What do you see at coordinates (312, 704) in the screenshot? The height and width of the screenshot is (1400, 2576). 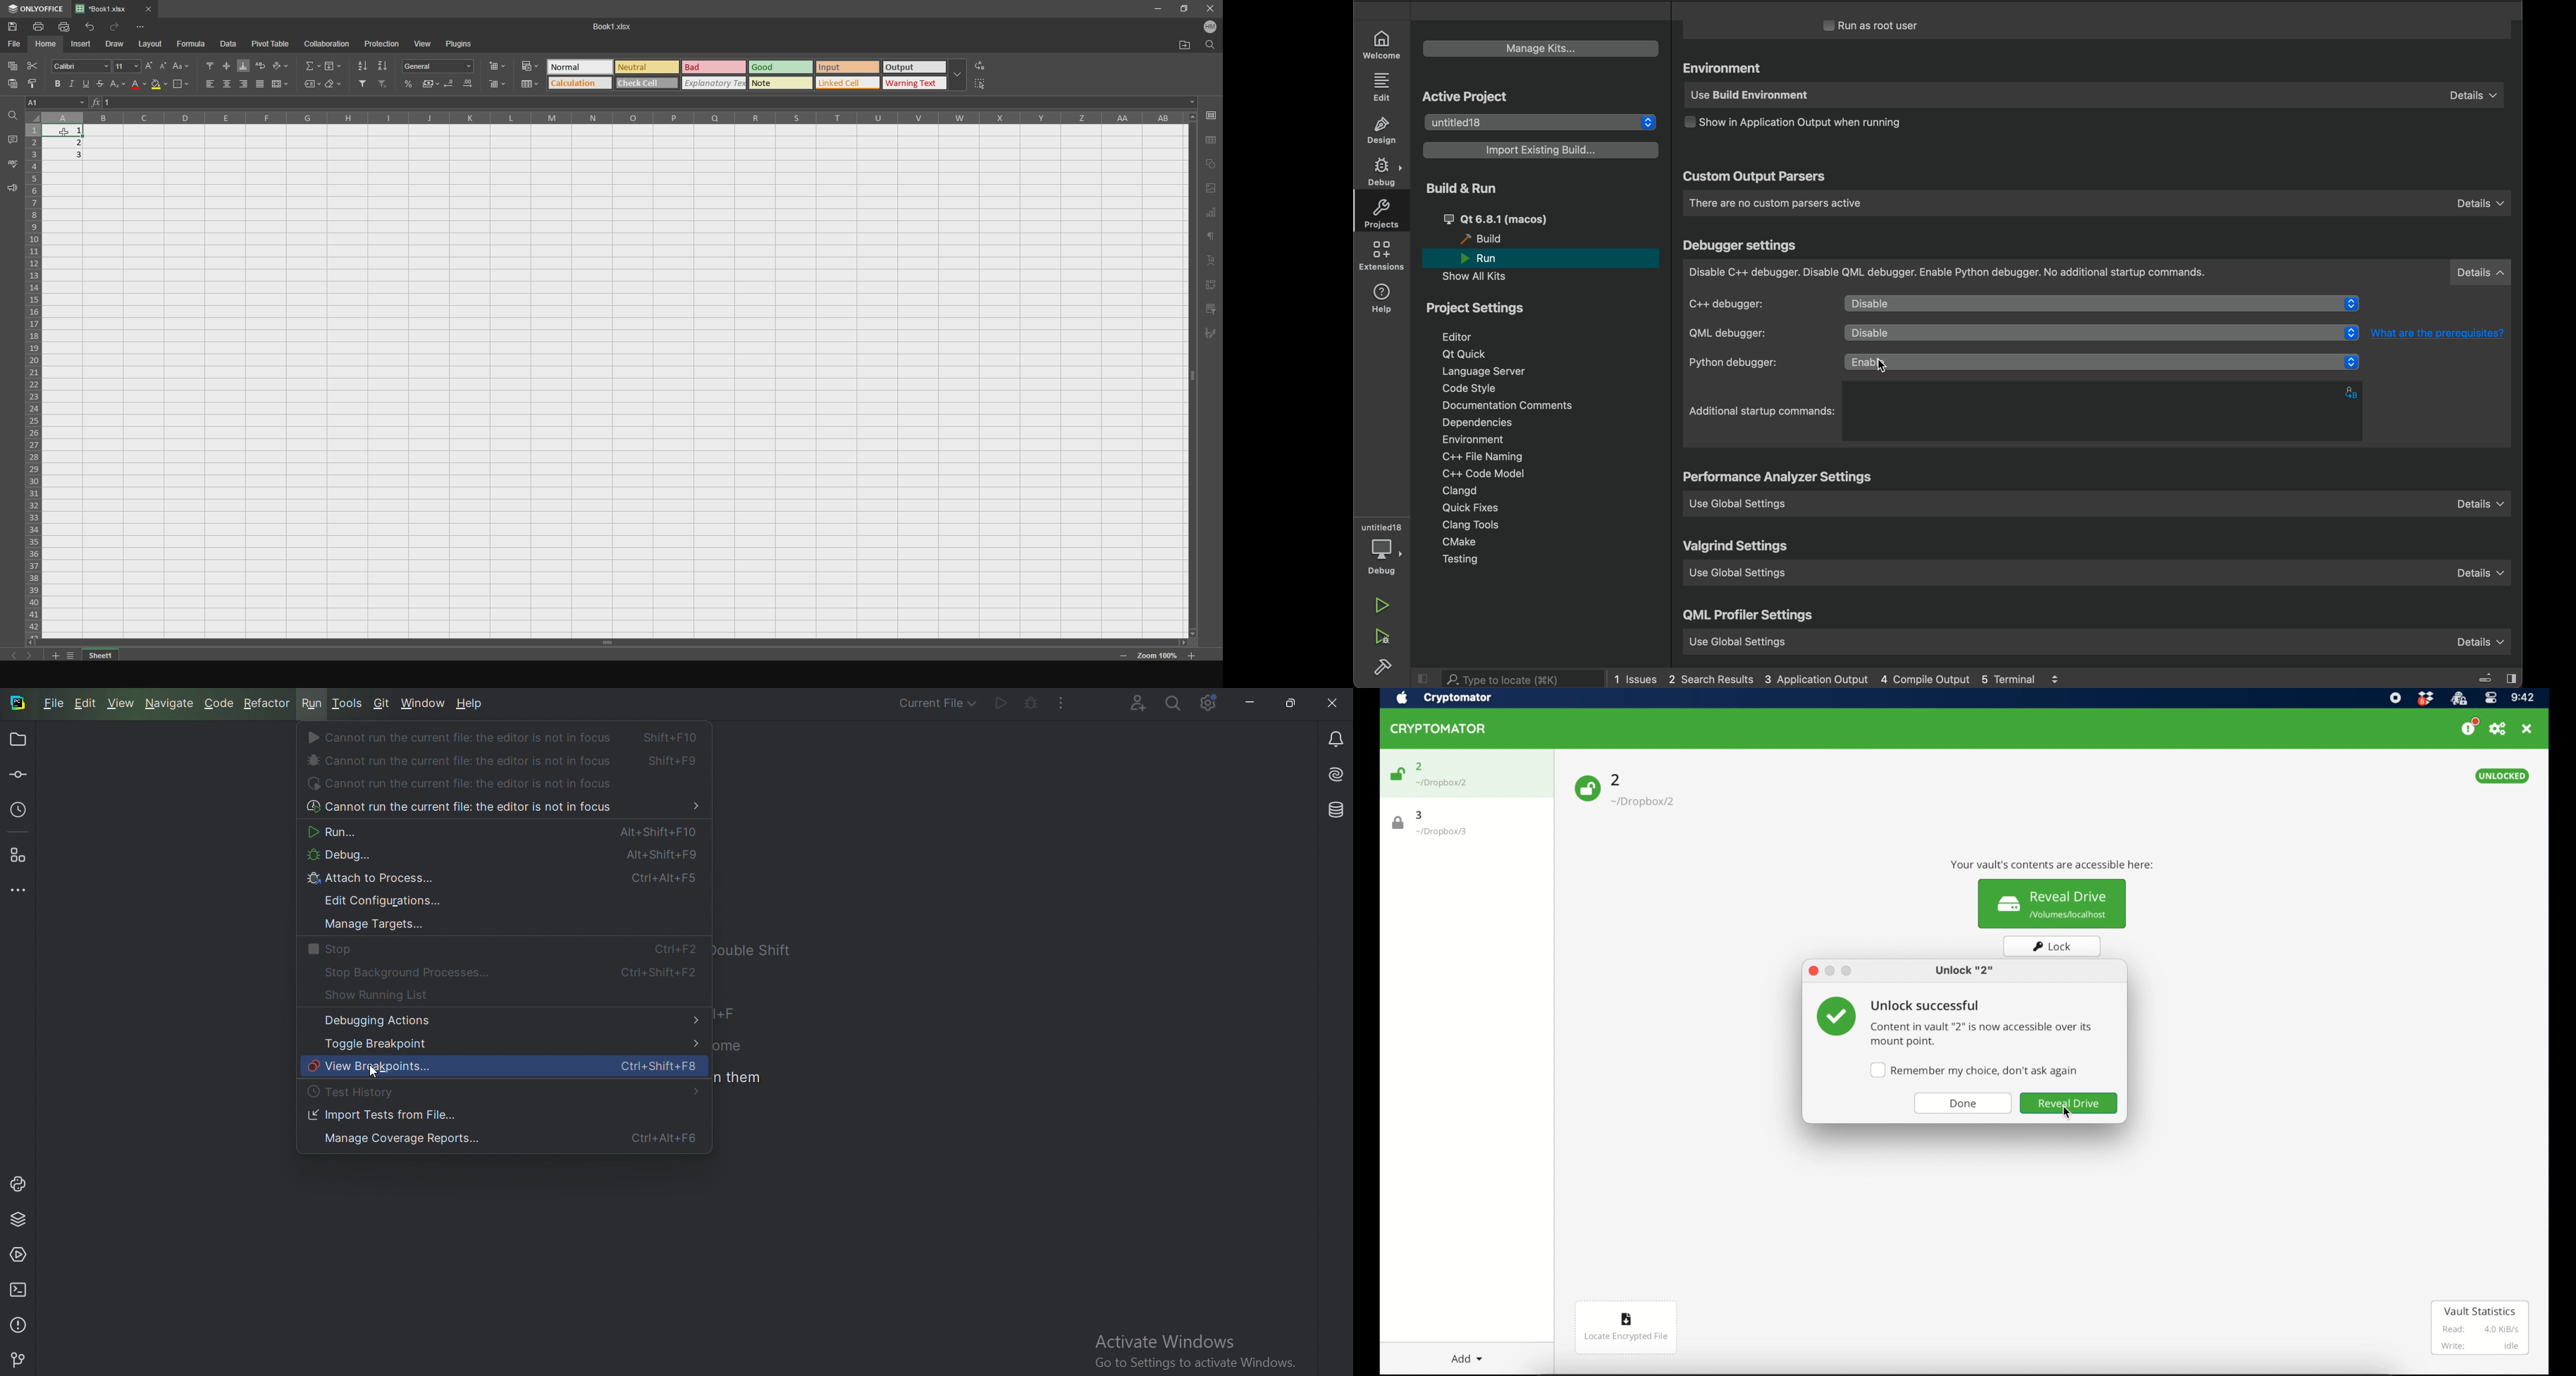 I see `Run` at bounding box center [312, 704].